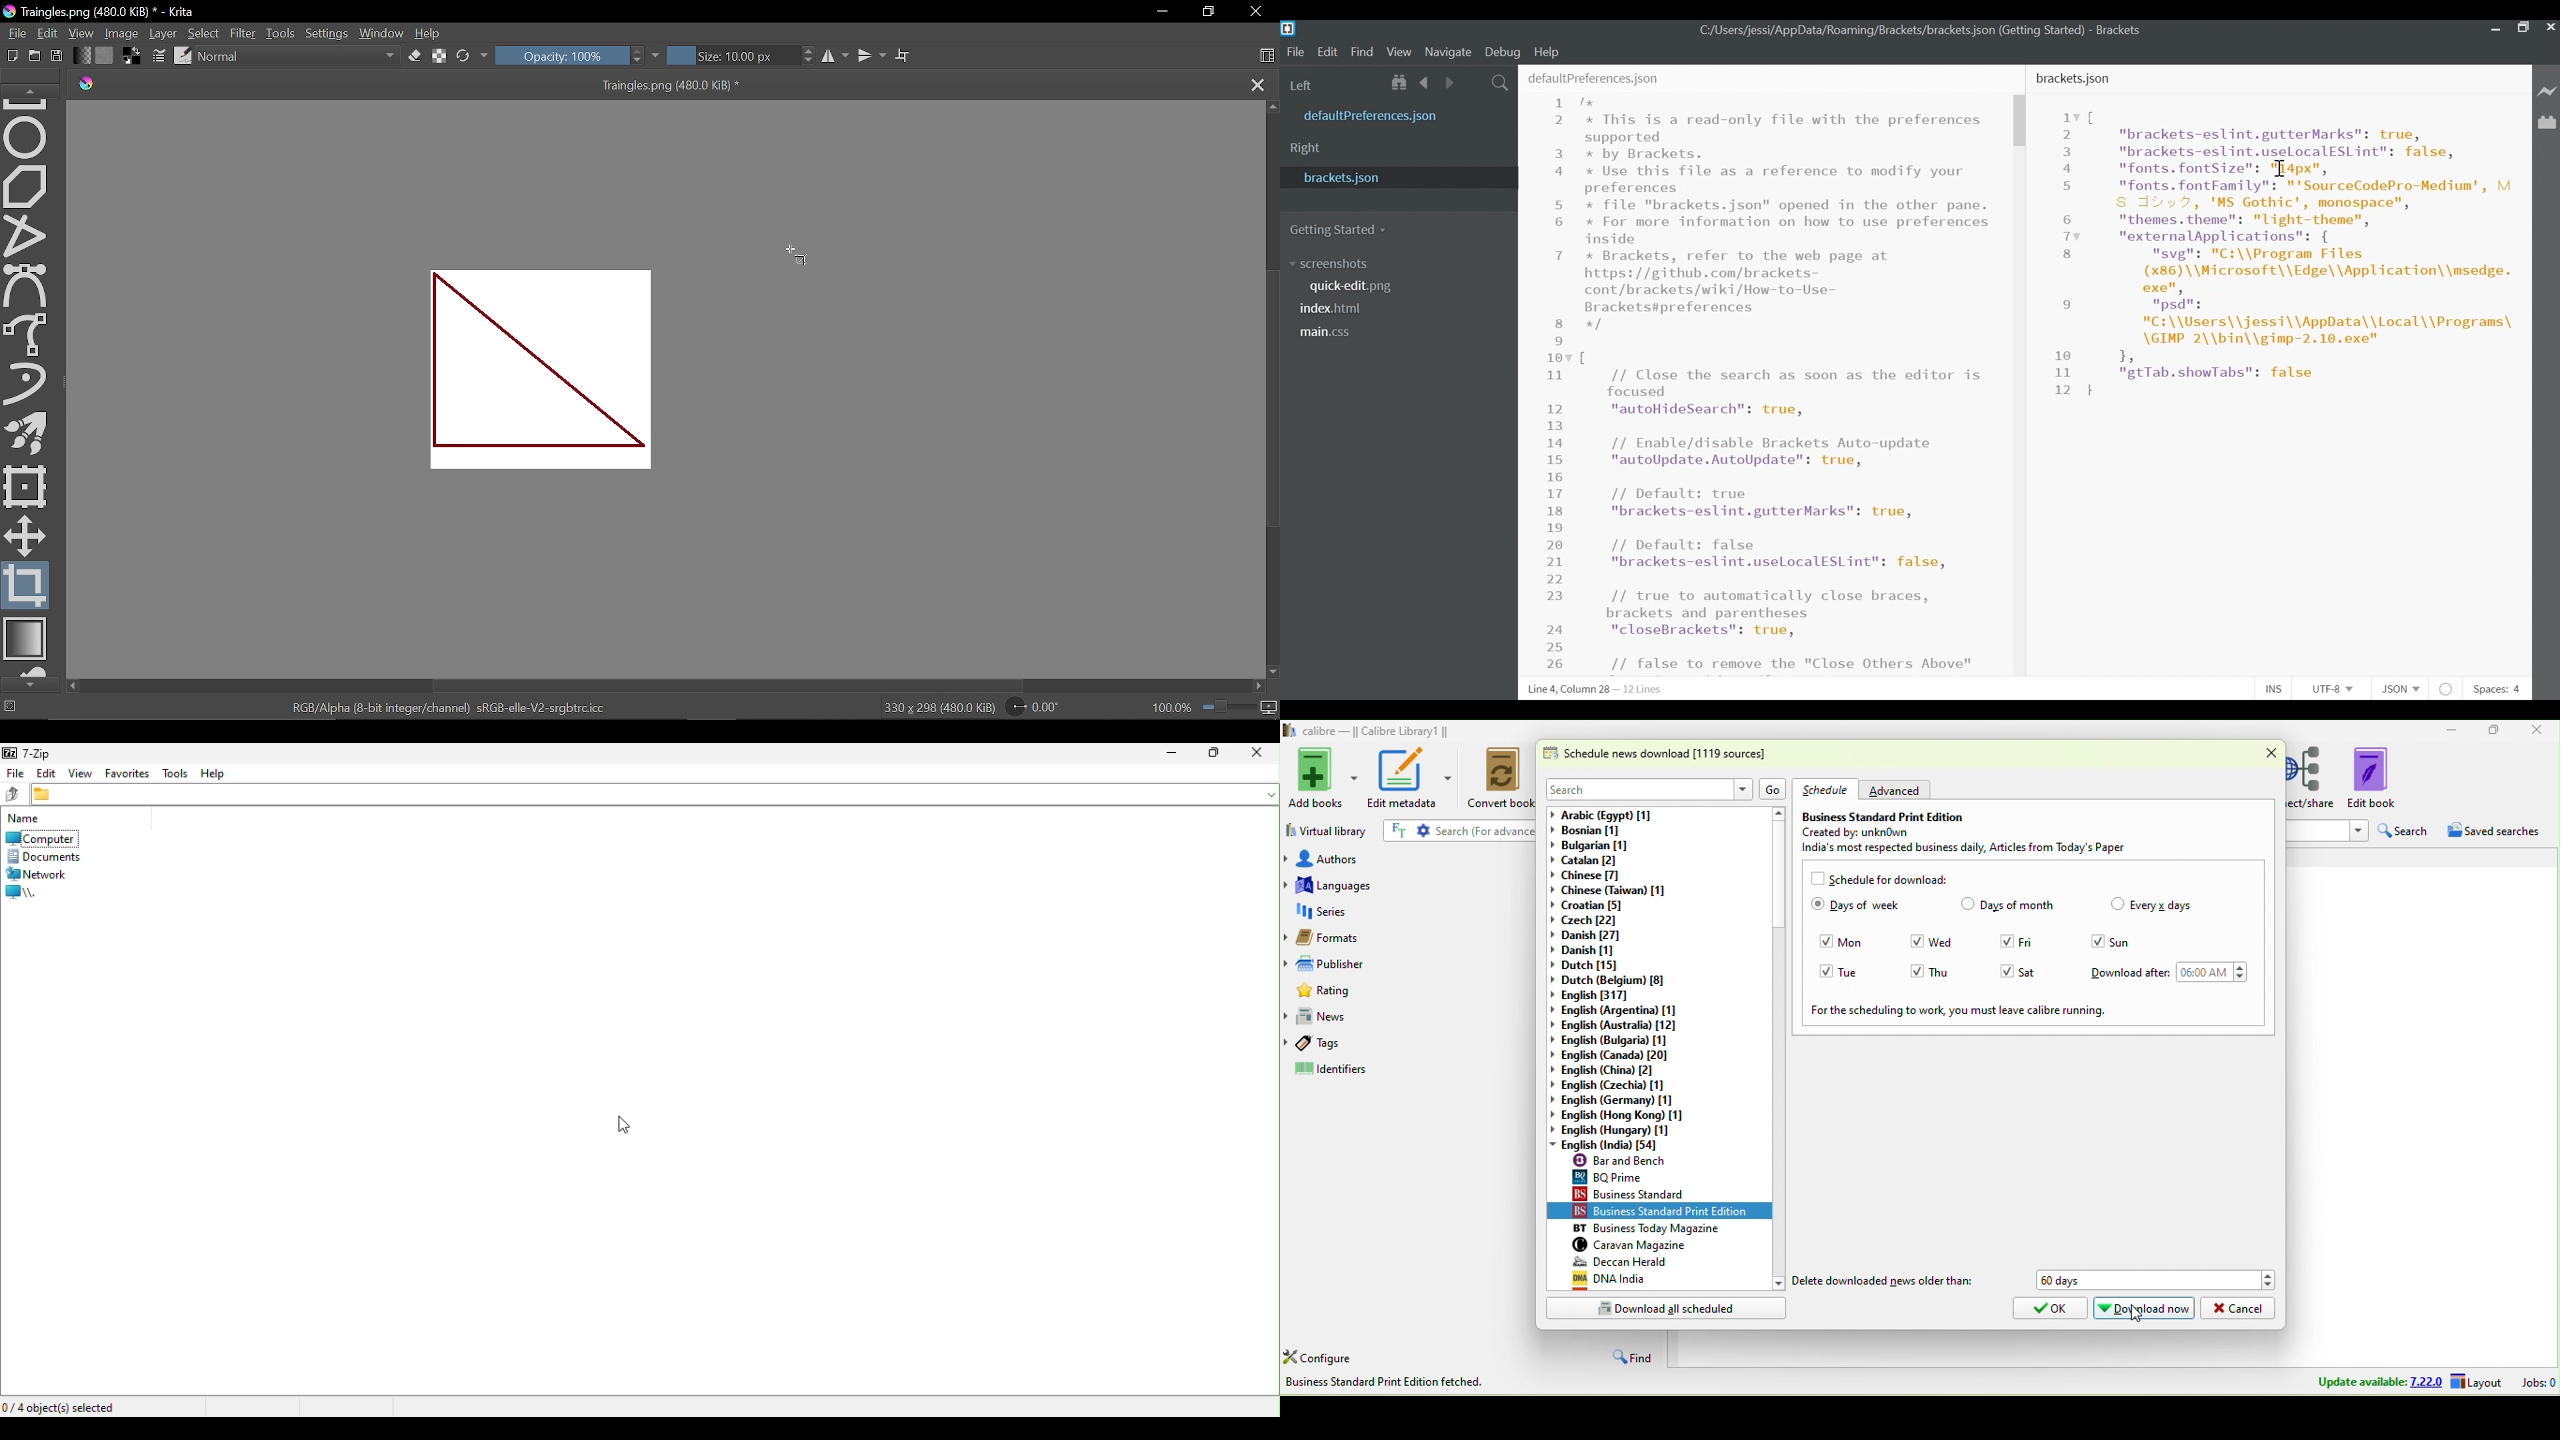 This screenshot has width=2576, height=1456. Describe the element at coordinates (14, 797) in the screenshot. I see `up` at that location.